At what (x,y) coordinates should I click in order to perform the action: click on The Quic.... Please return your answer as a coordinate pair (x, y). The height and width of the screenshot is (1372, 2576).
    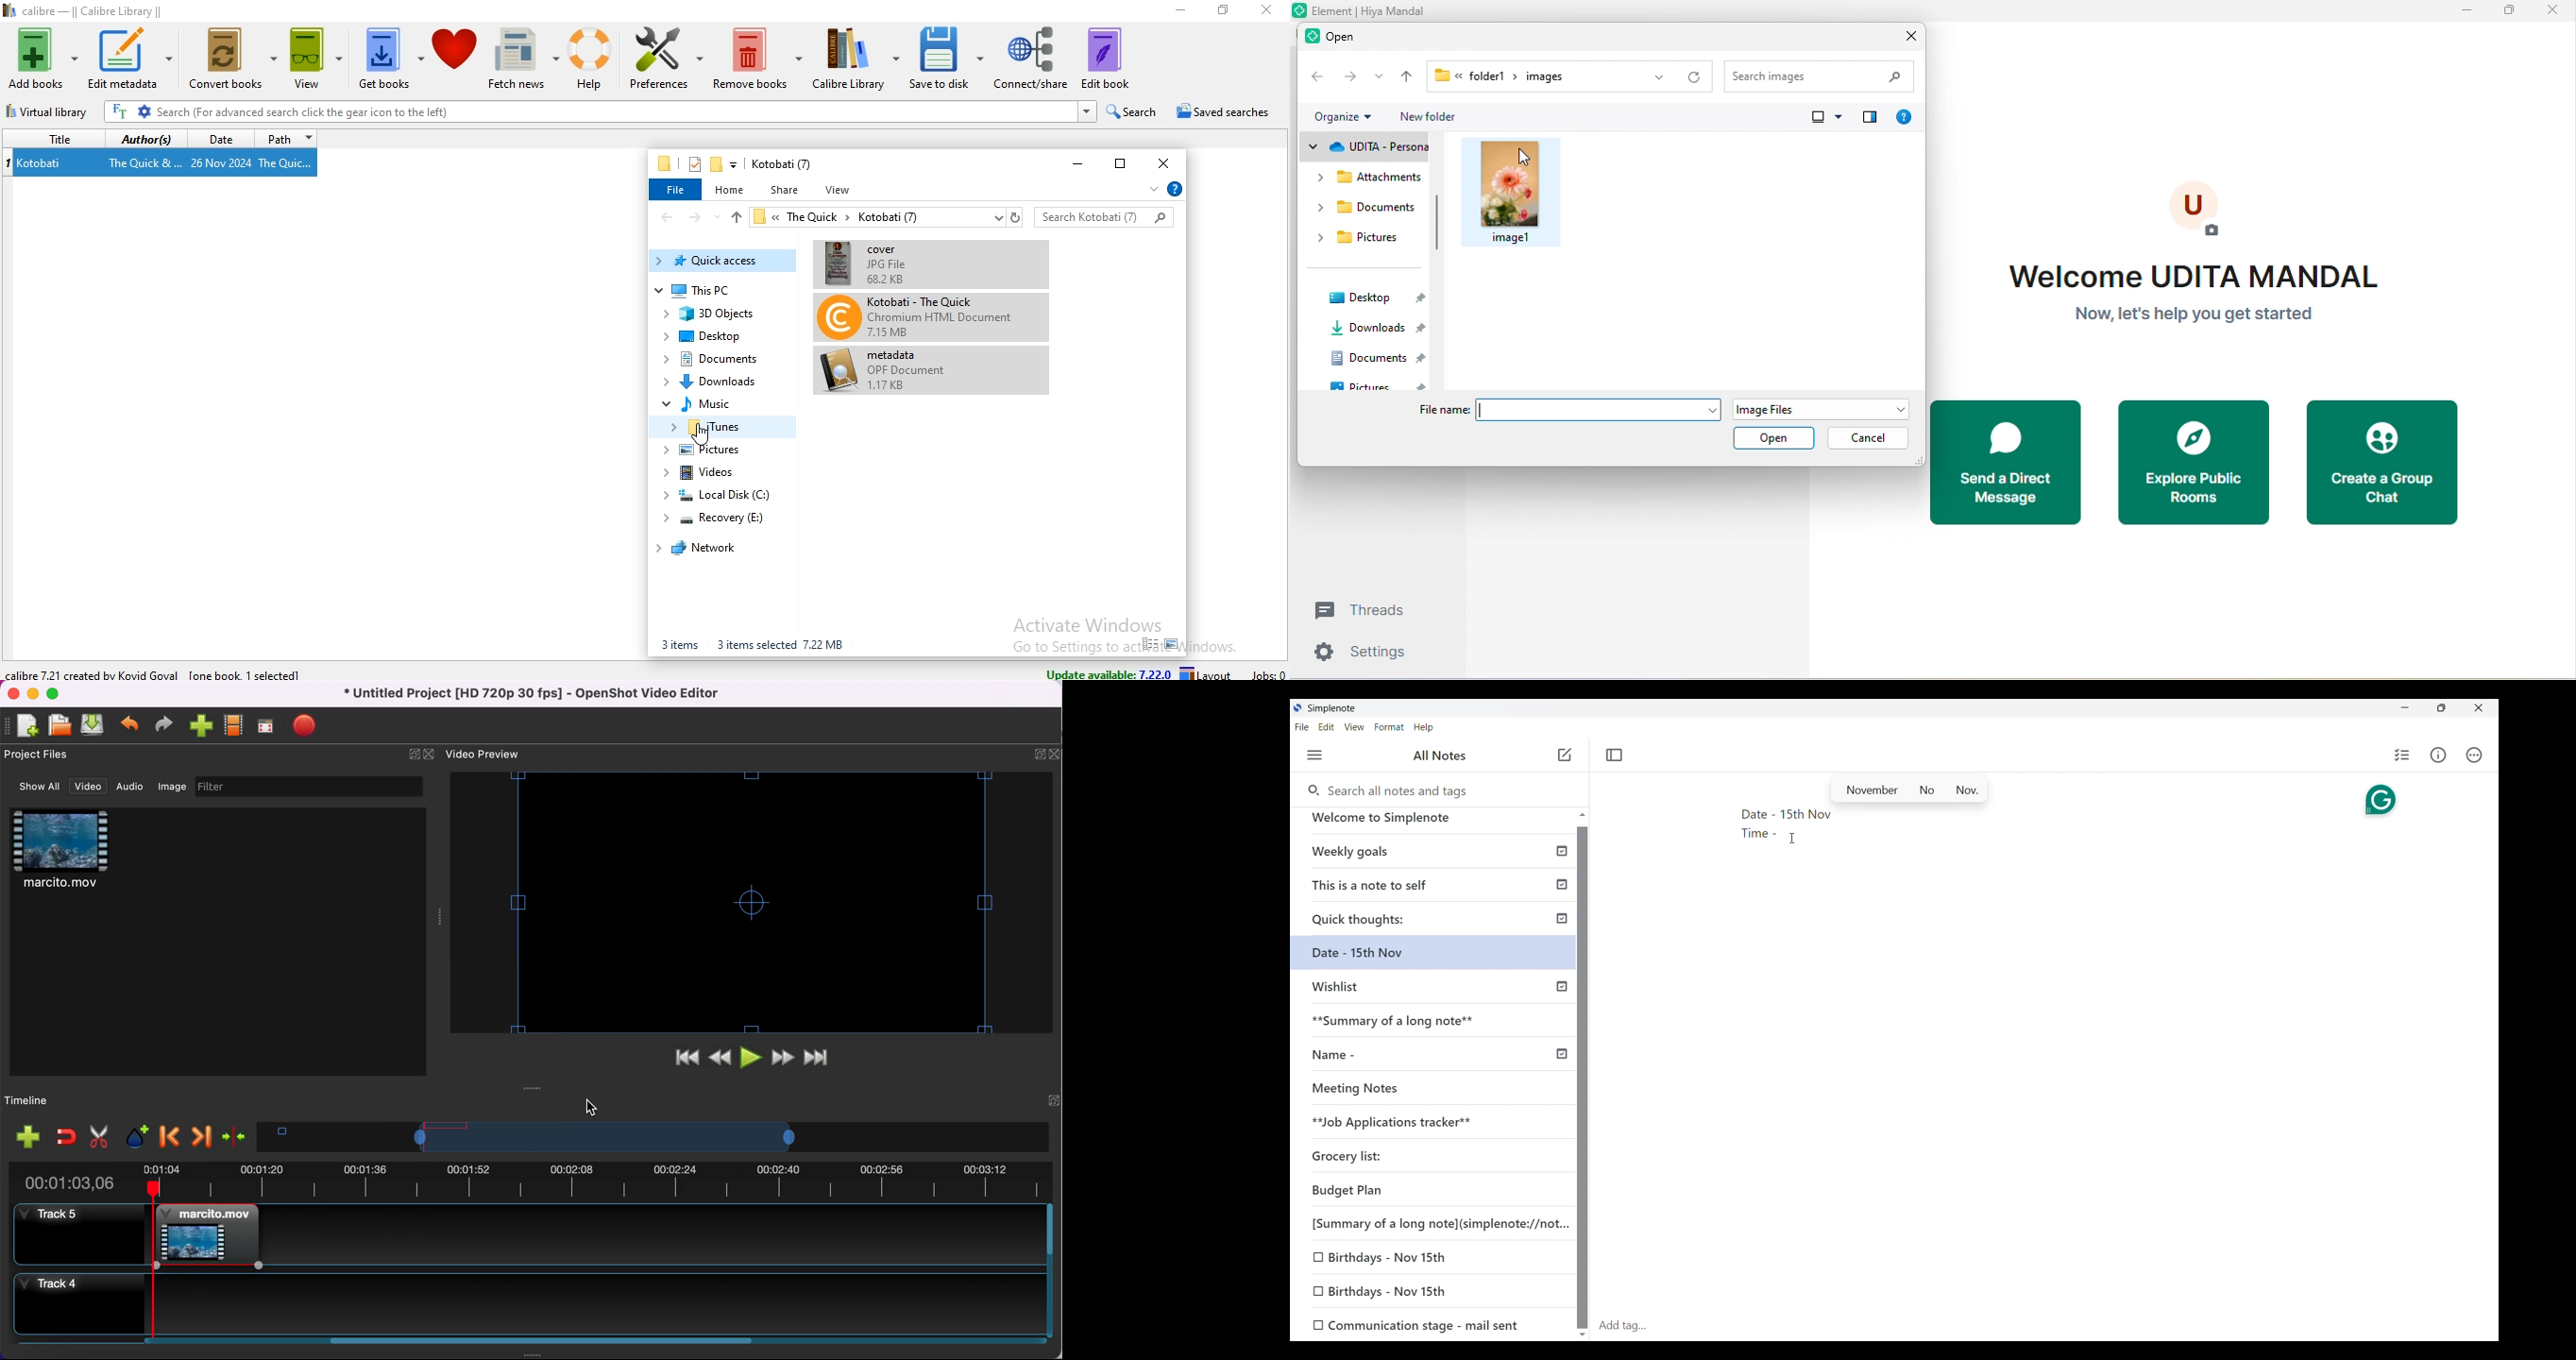
    Looking at the image, I should click on (290, 163).